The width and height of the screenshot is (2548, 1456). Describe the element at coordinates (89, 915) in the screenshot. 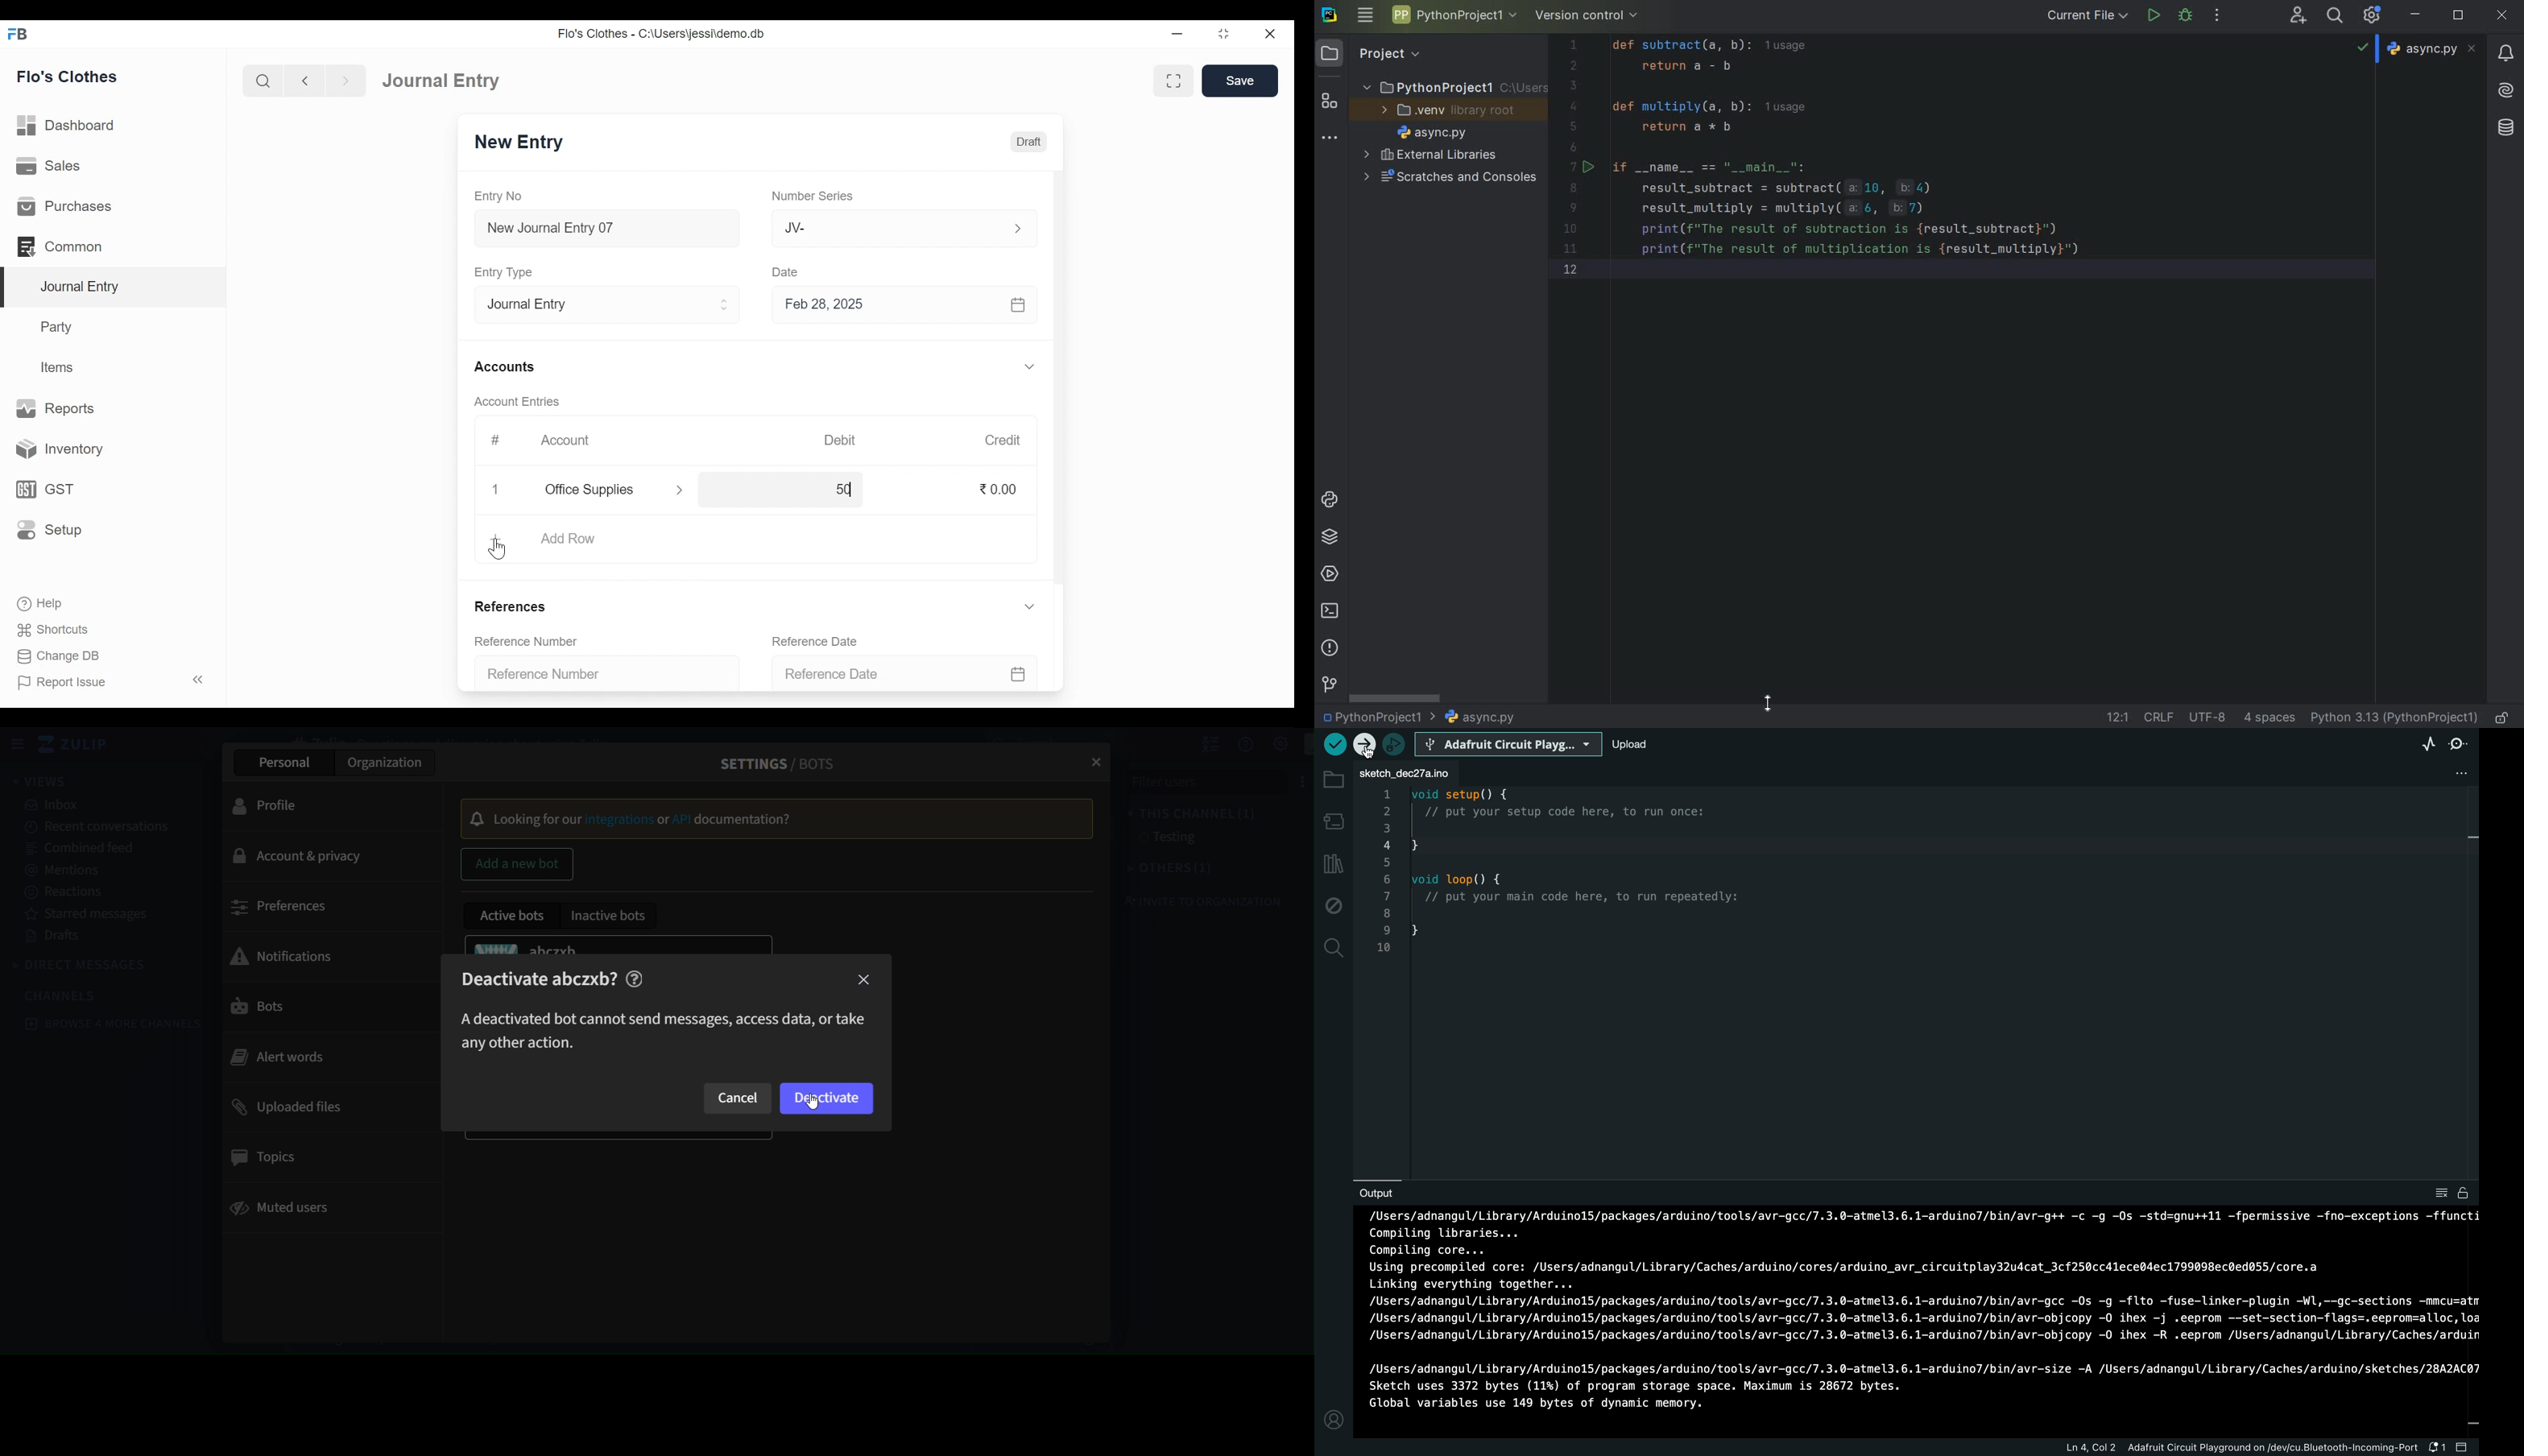

I see `starred messages` at that location.